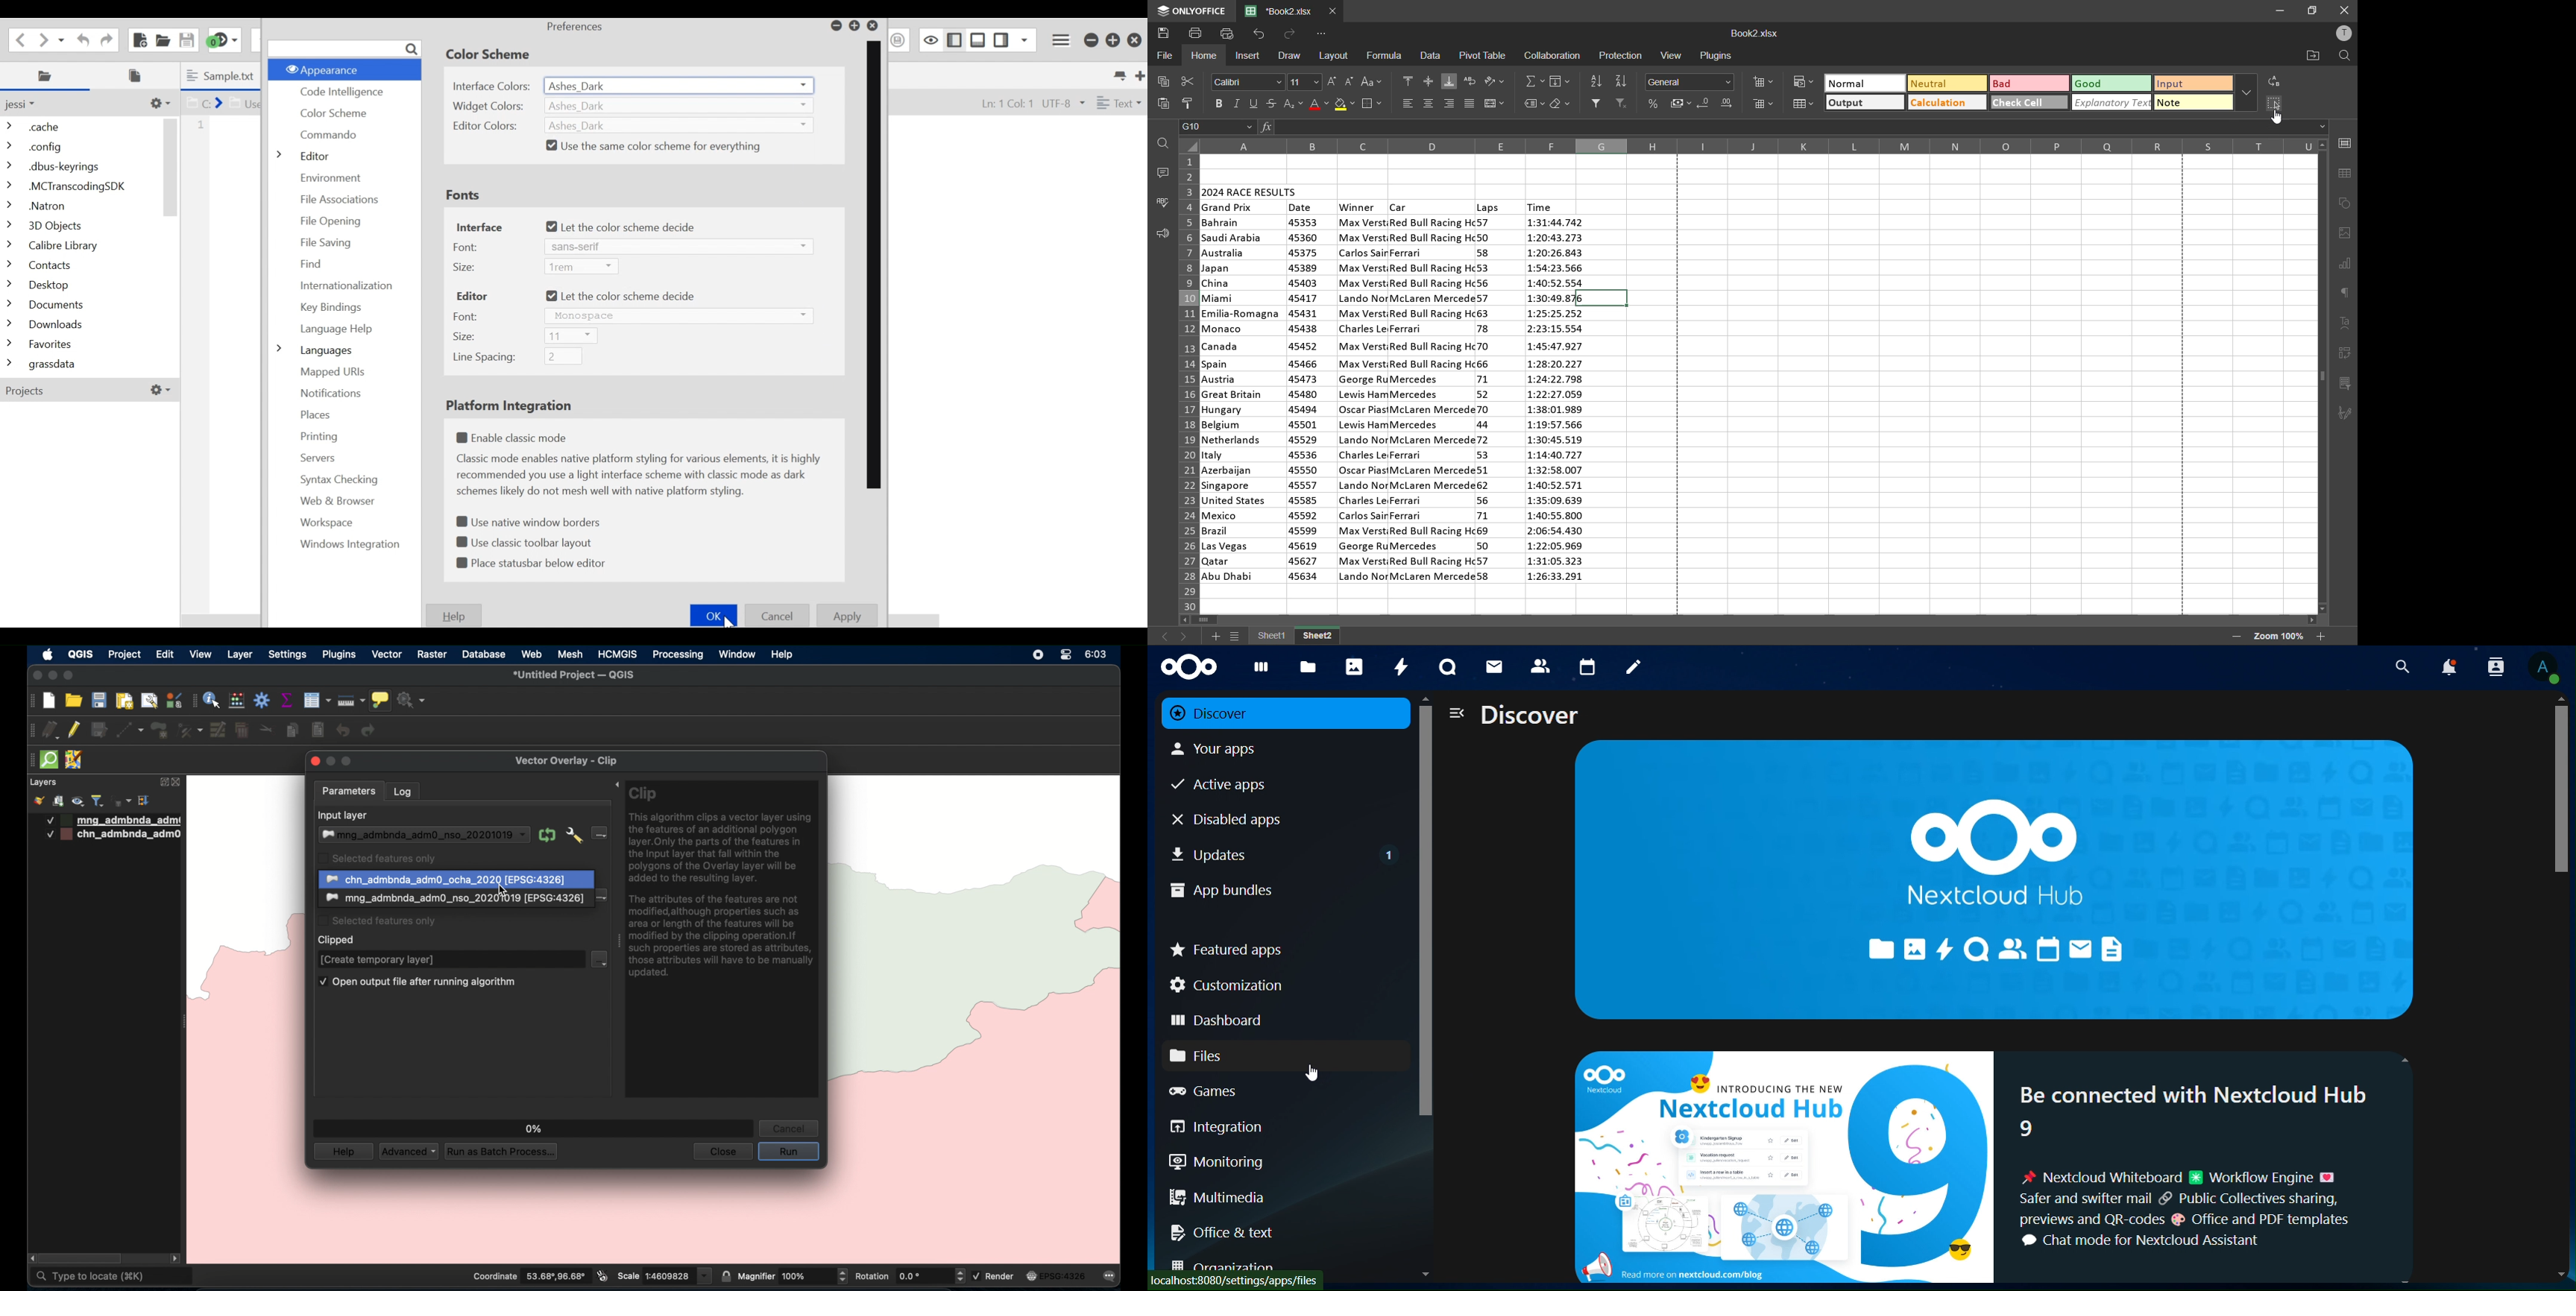 This screenshot has height=1316, width=2576. What do you see at coordinates (1762, 83) in the screenshot?
I see `insert cells` at bounding box center [1762, 83].